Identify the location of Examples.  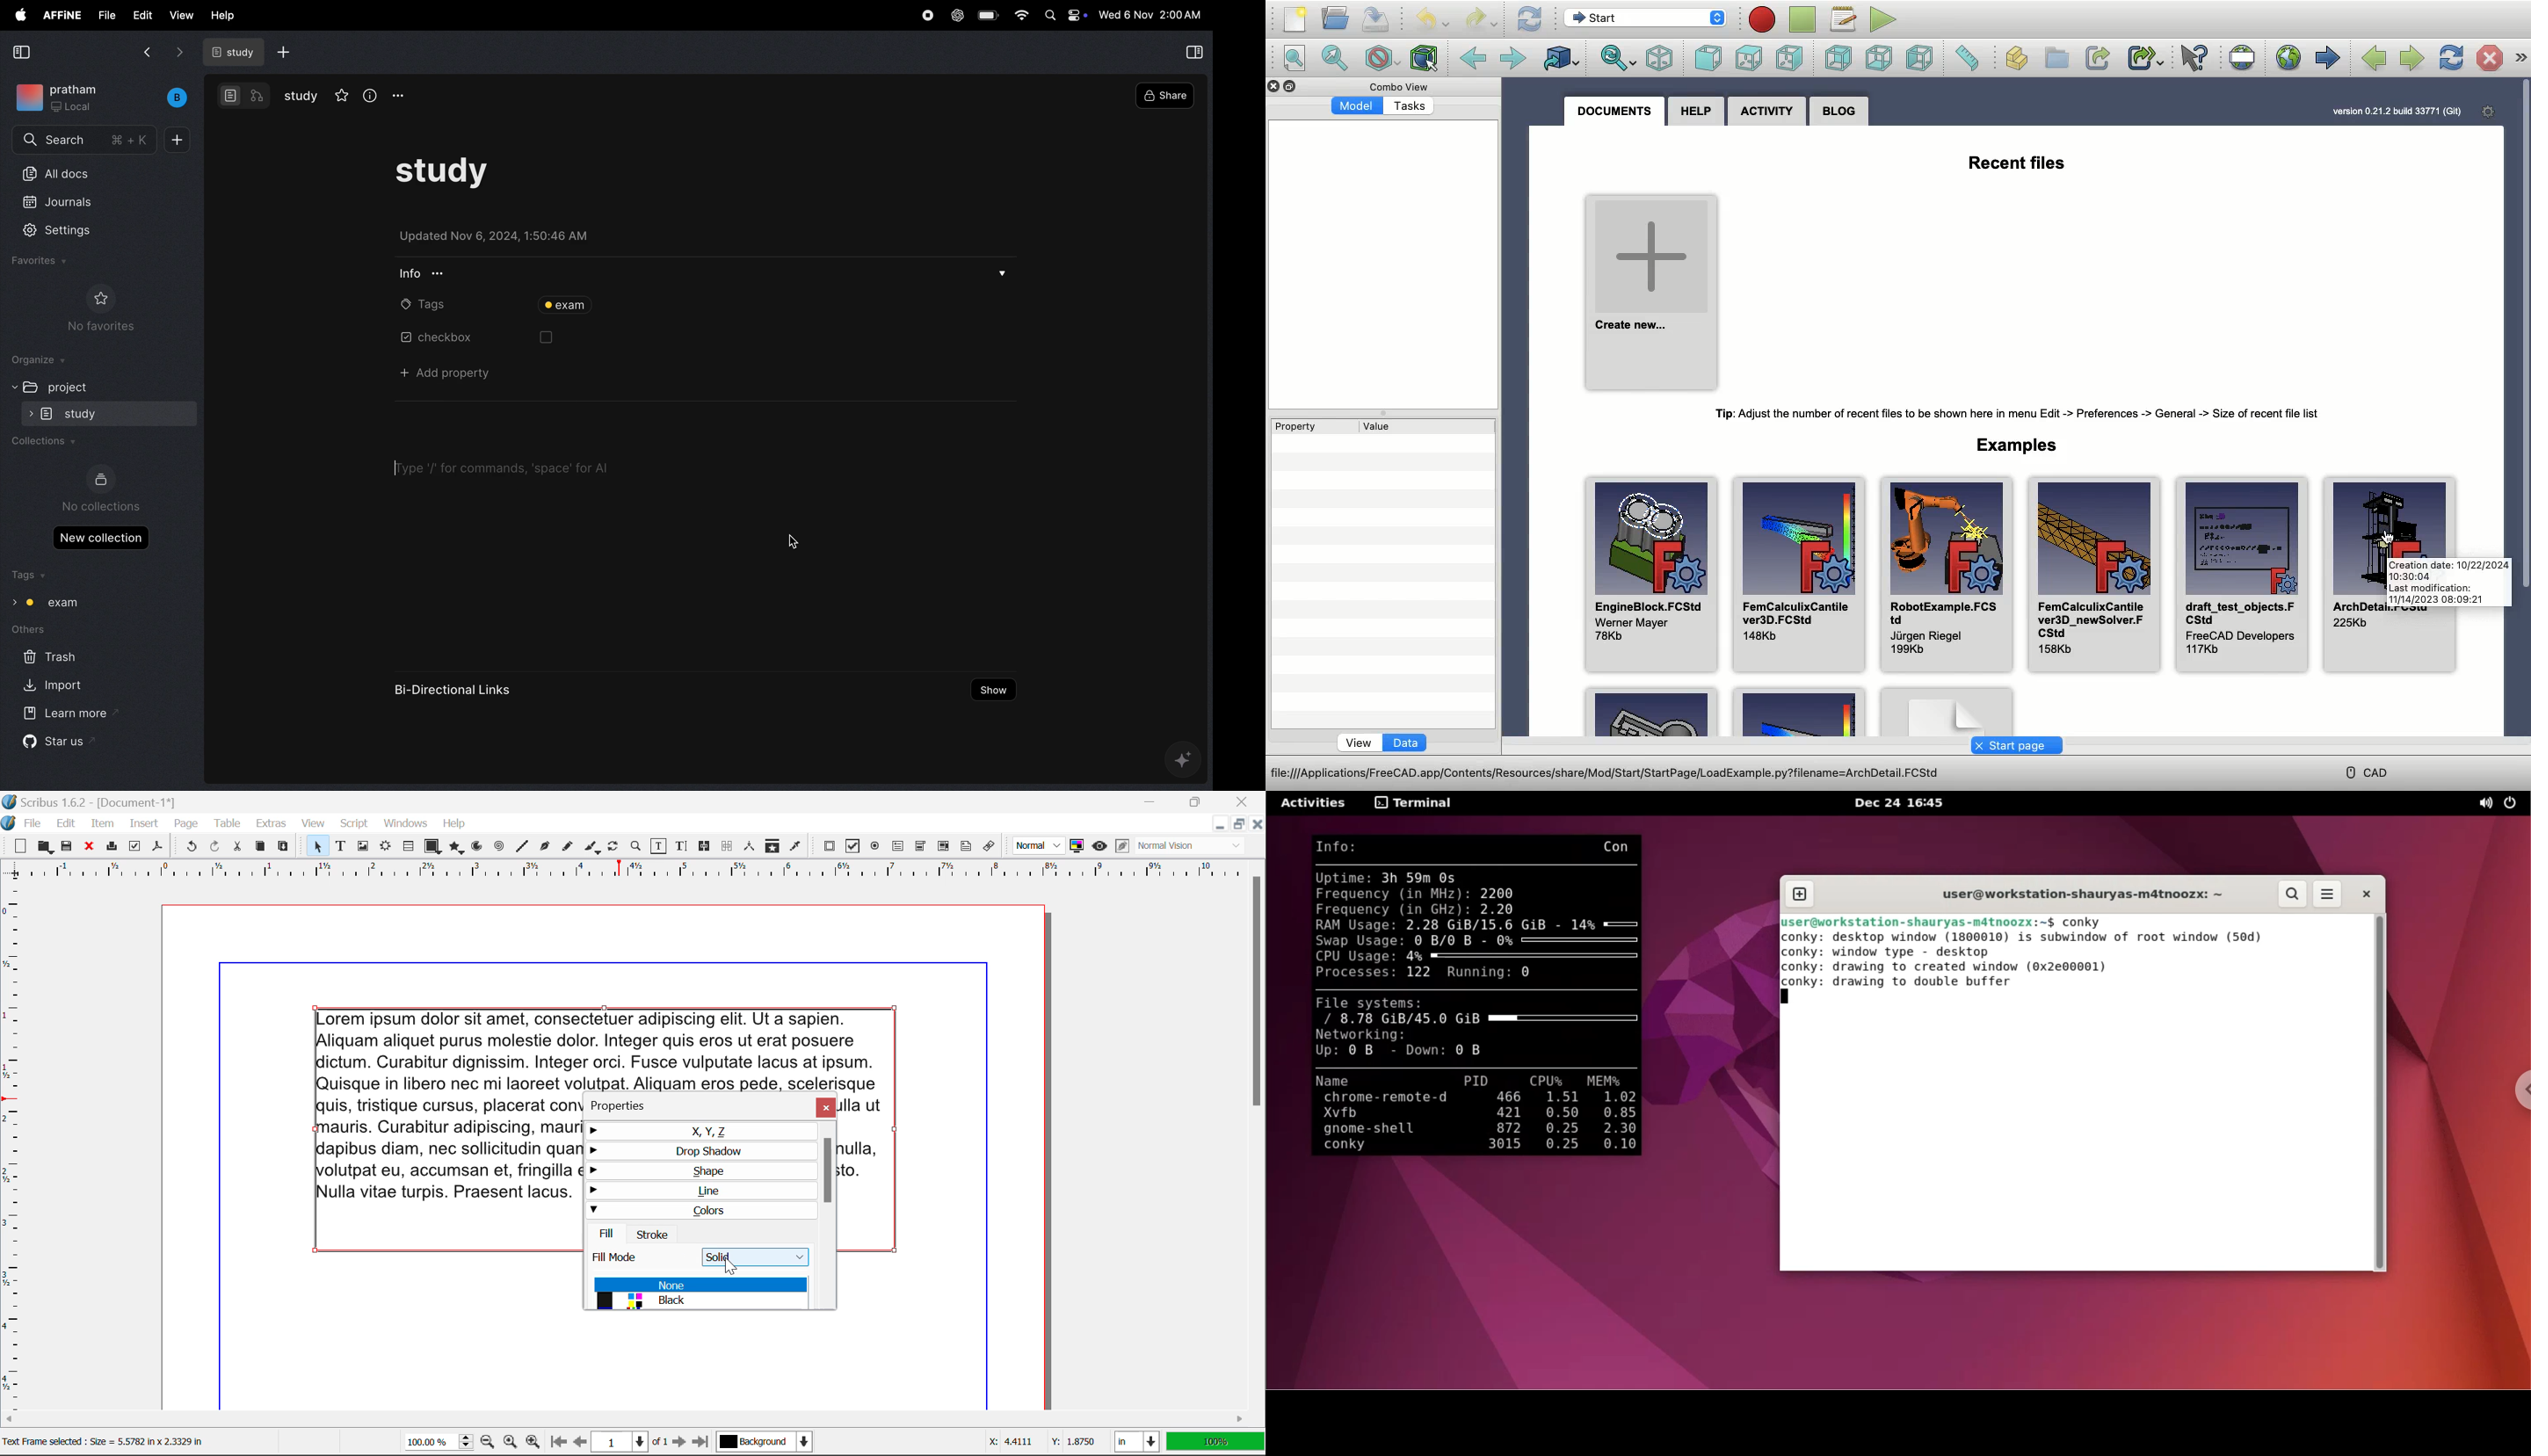
(2022, 443).